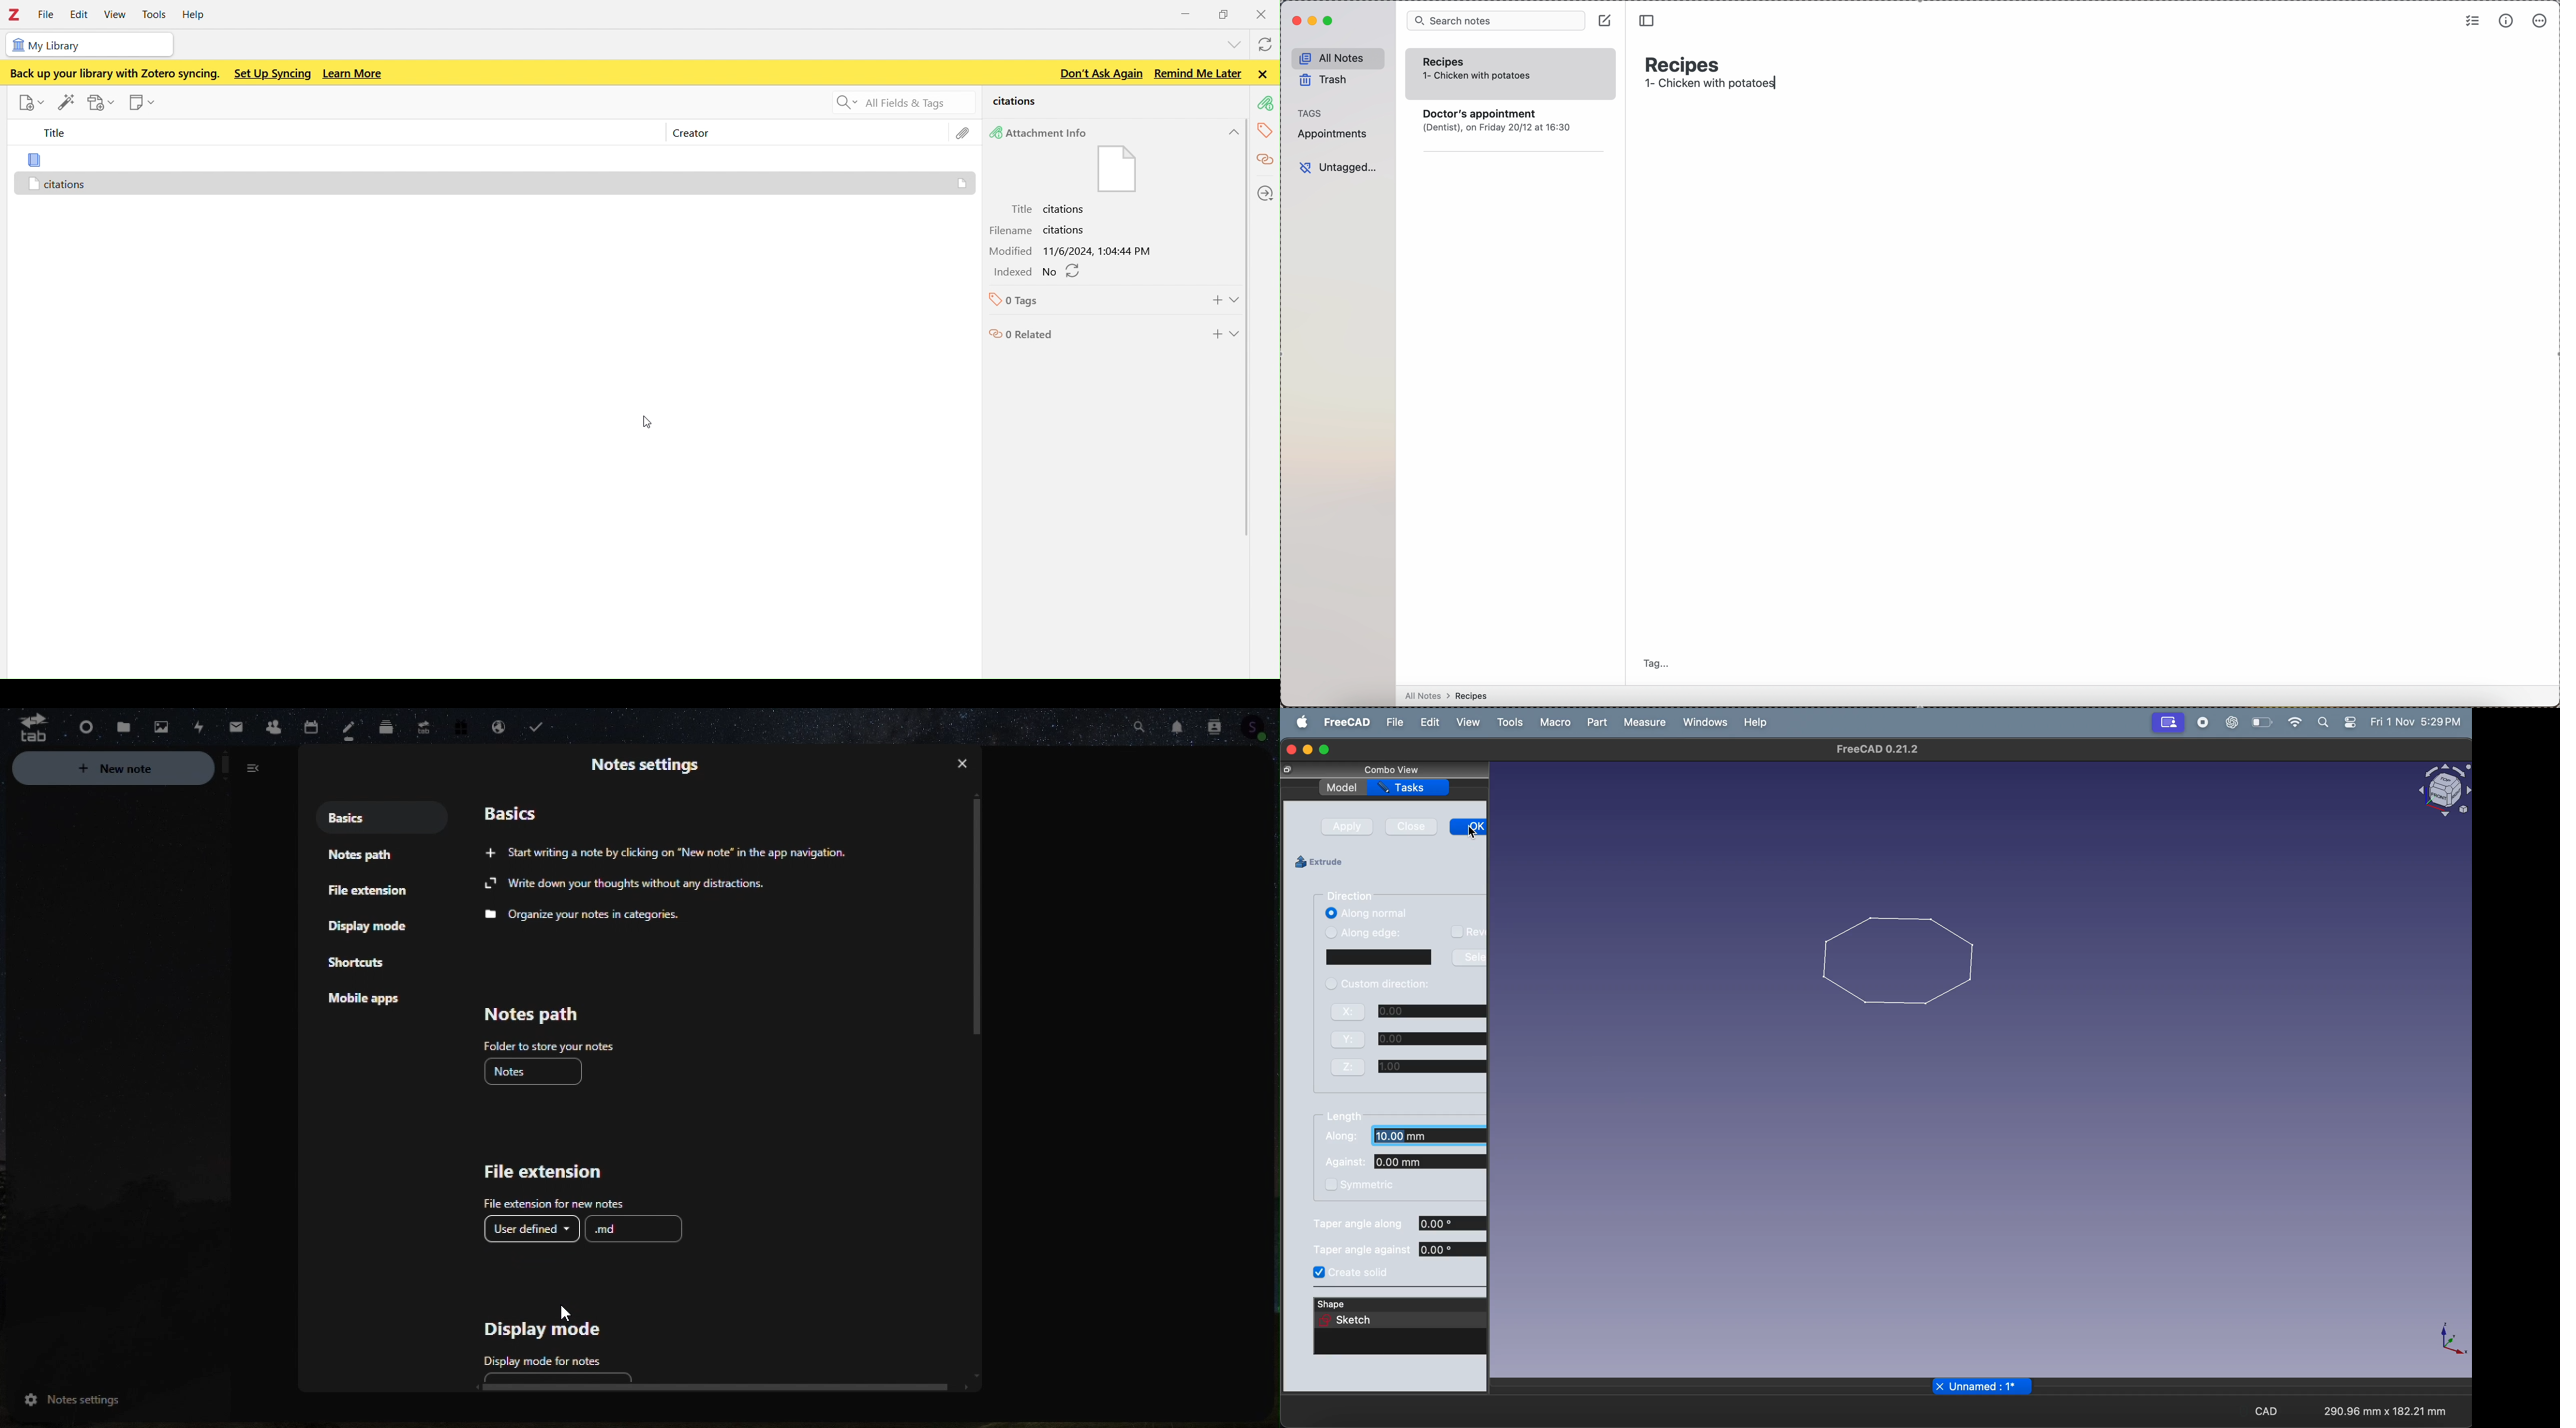 This screenshot has width=2576, height=1428. Describe the element at coordinates (1028, 336) in the screenshot. I see `0 Related` at that location.